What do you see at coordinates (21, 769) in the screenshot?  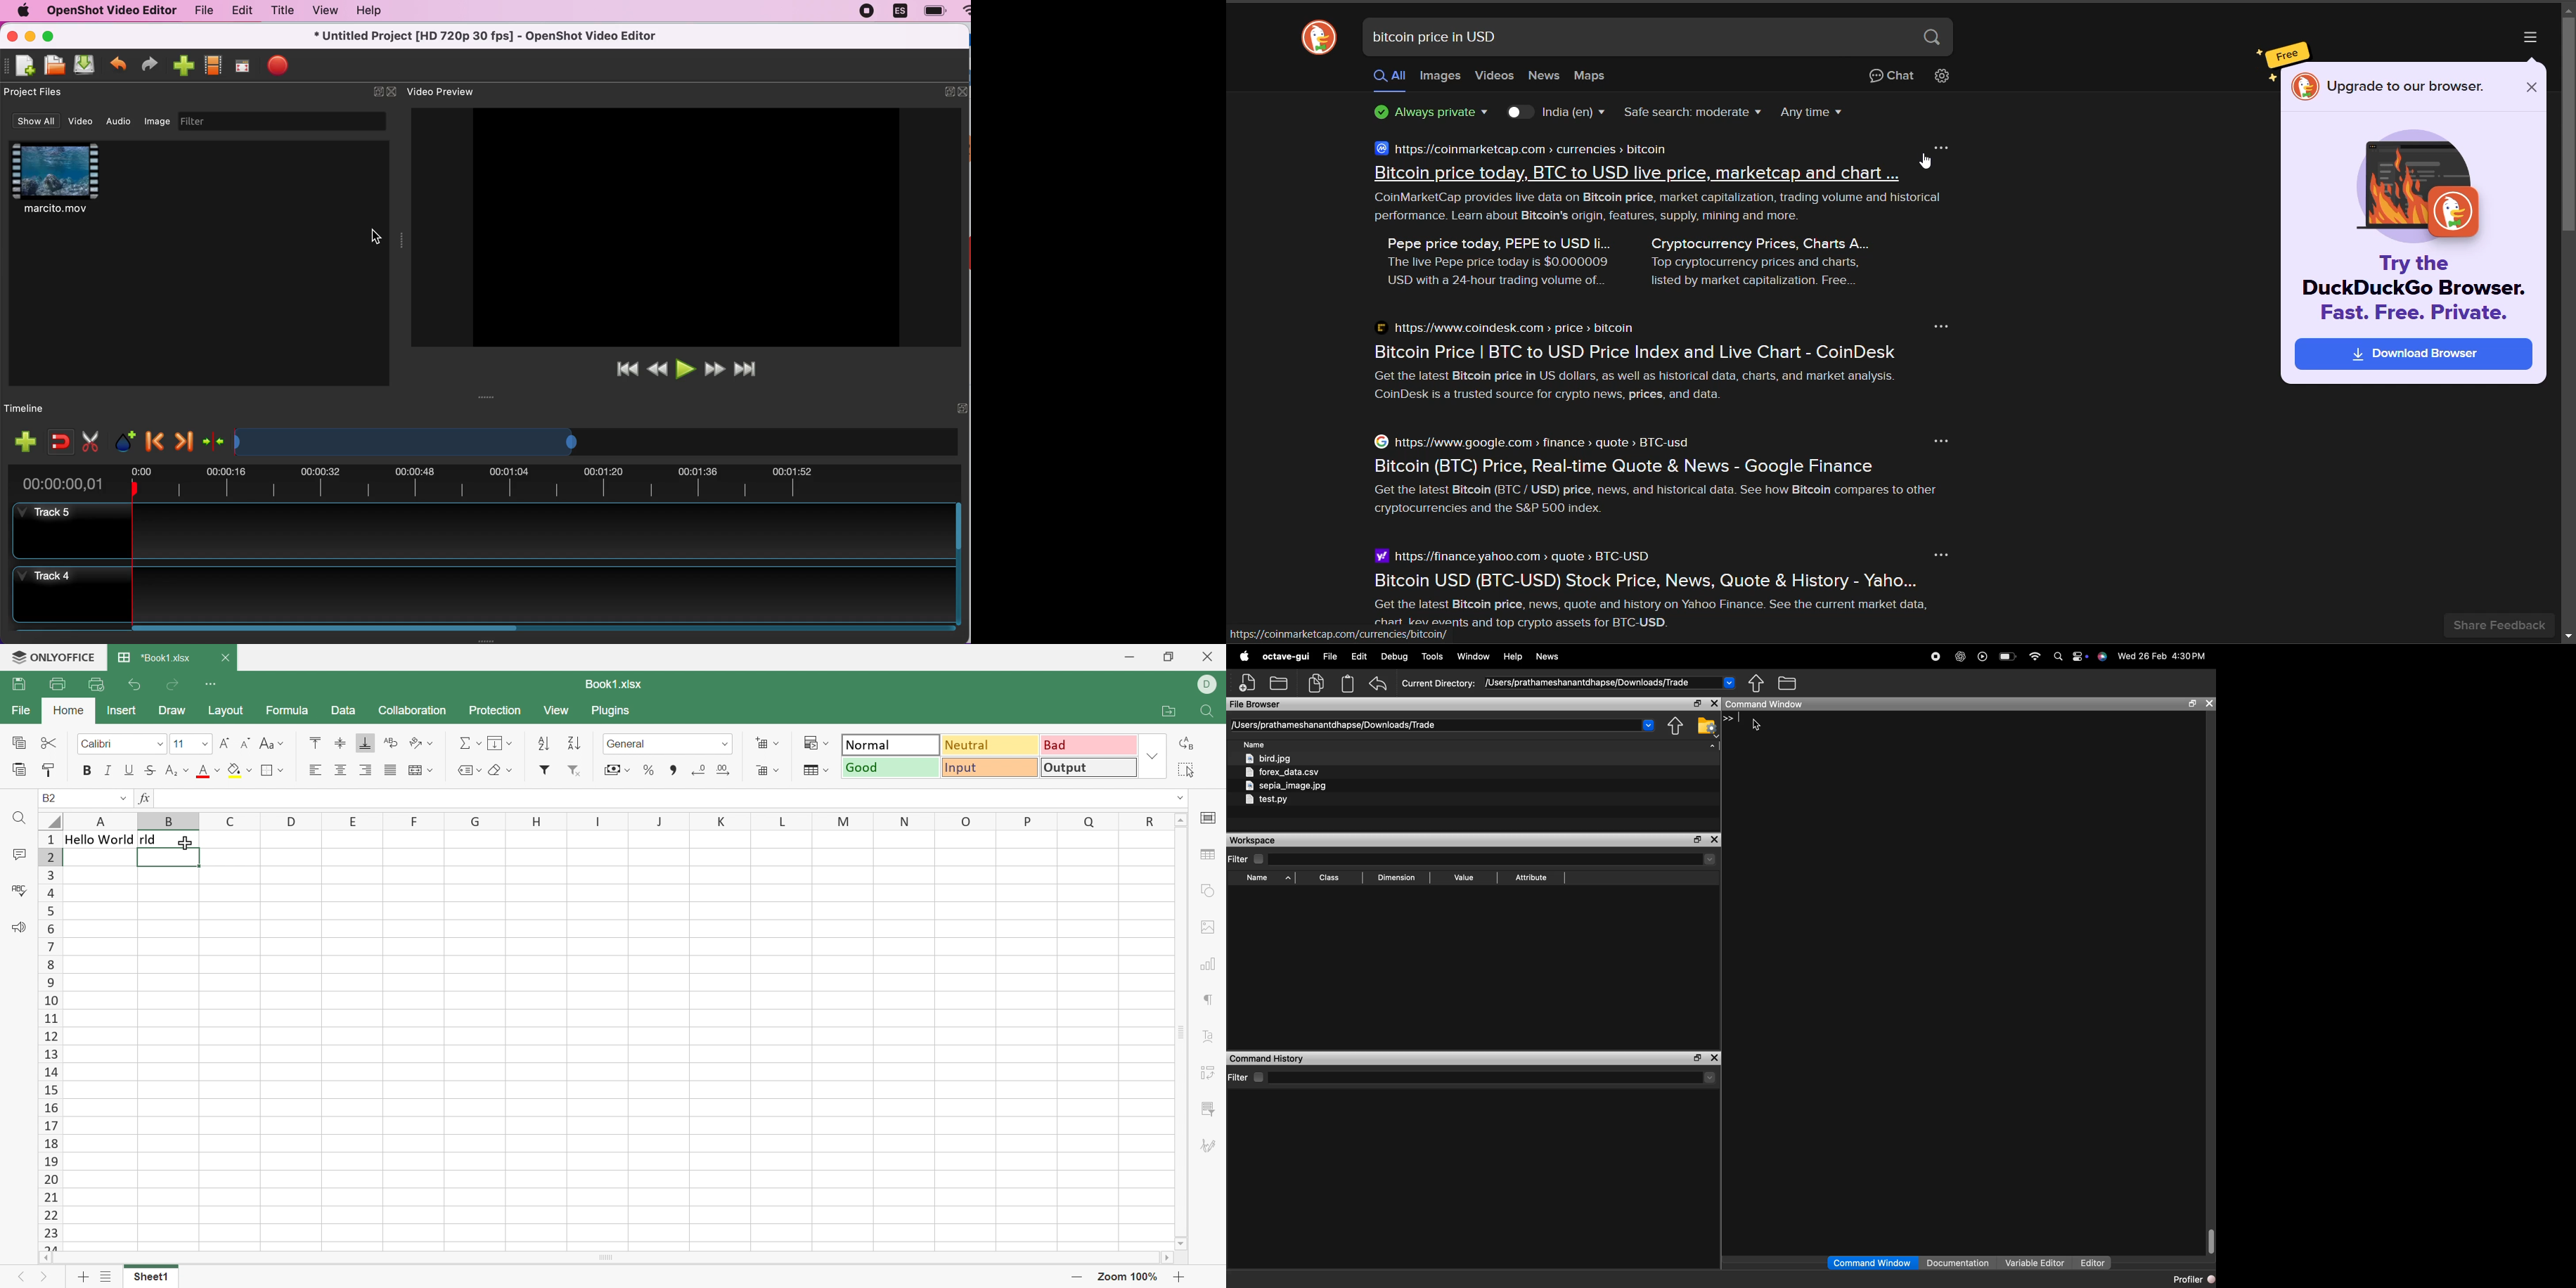 I see `Paste` at bounding box center [21, 769].